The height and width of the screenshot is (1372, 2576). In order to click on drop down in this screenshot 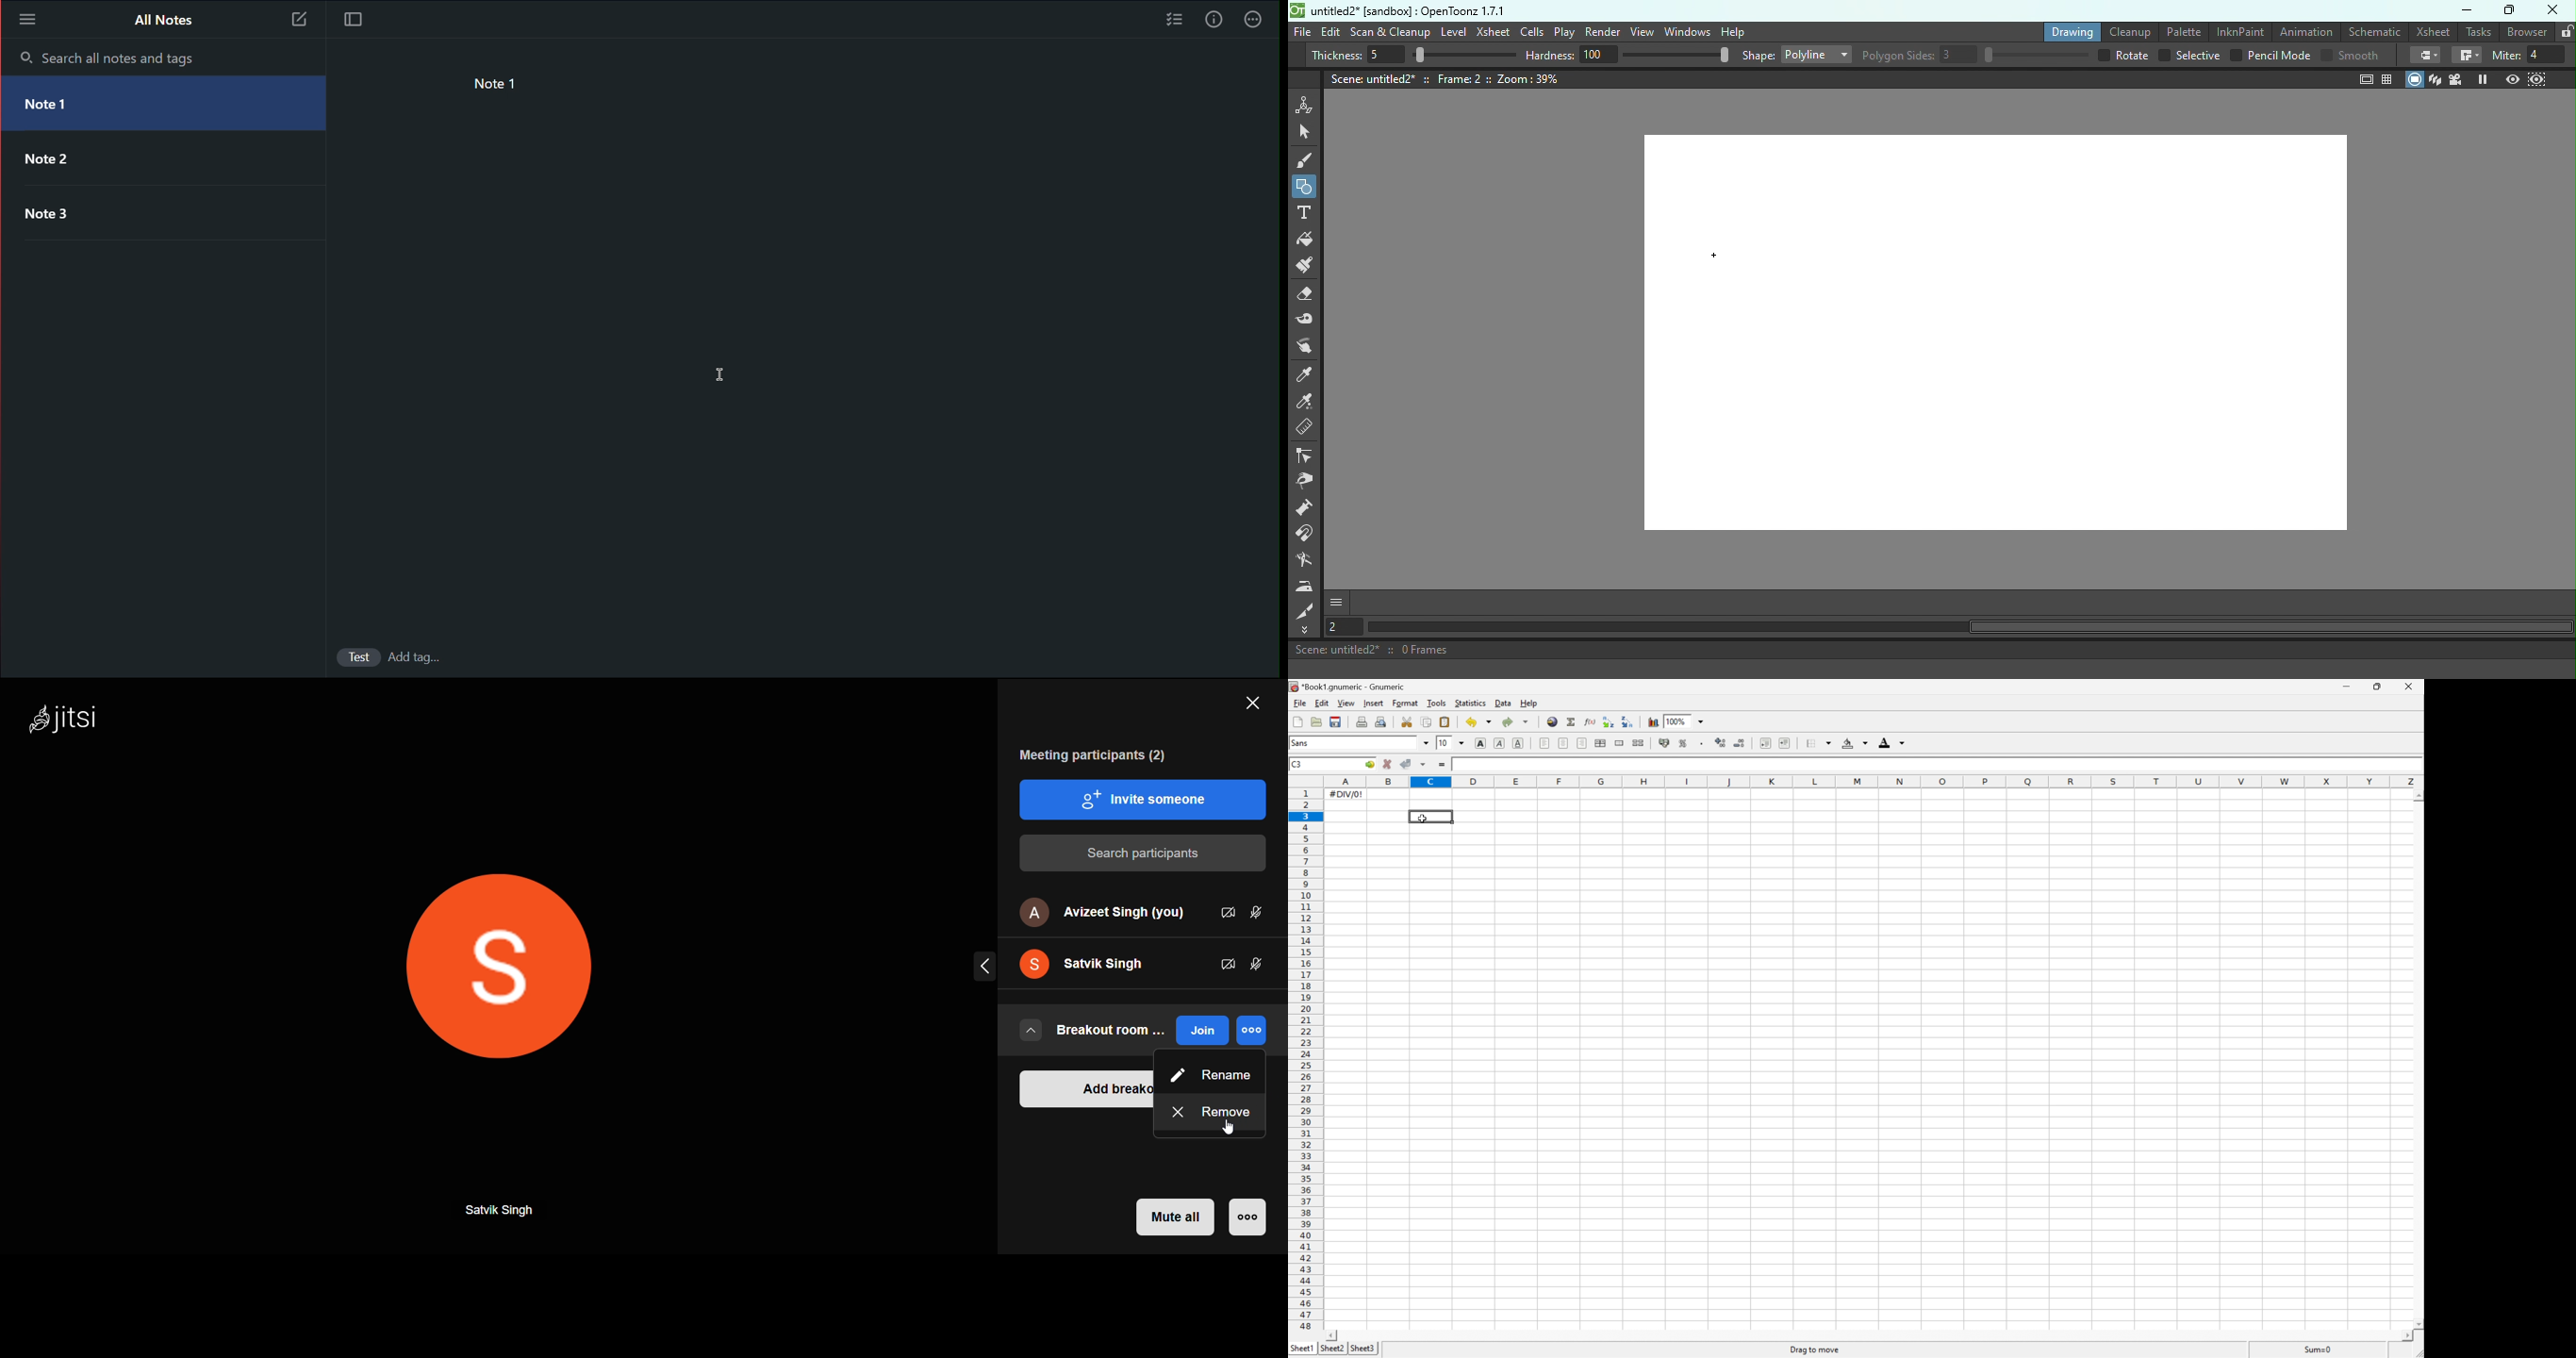, I will do `click(1031, 1029)`.